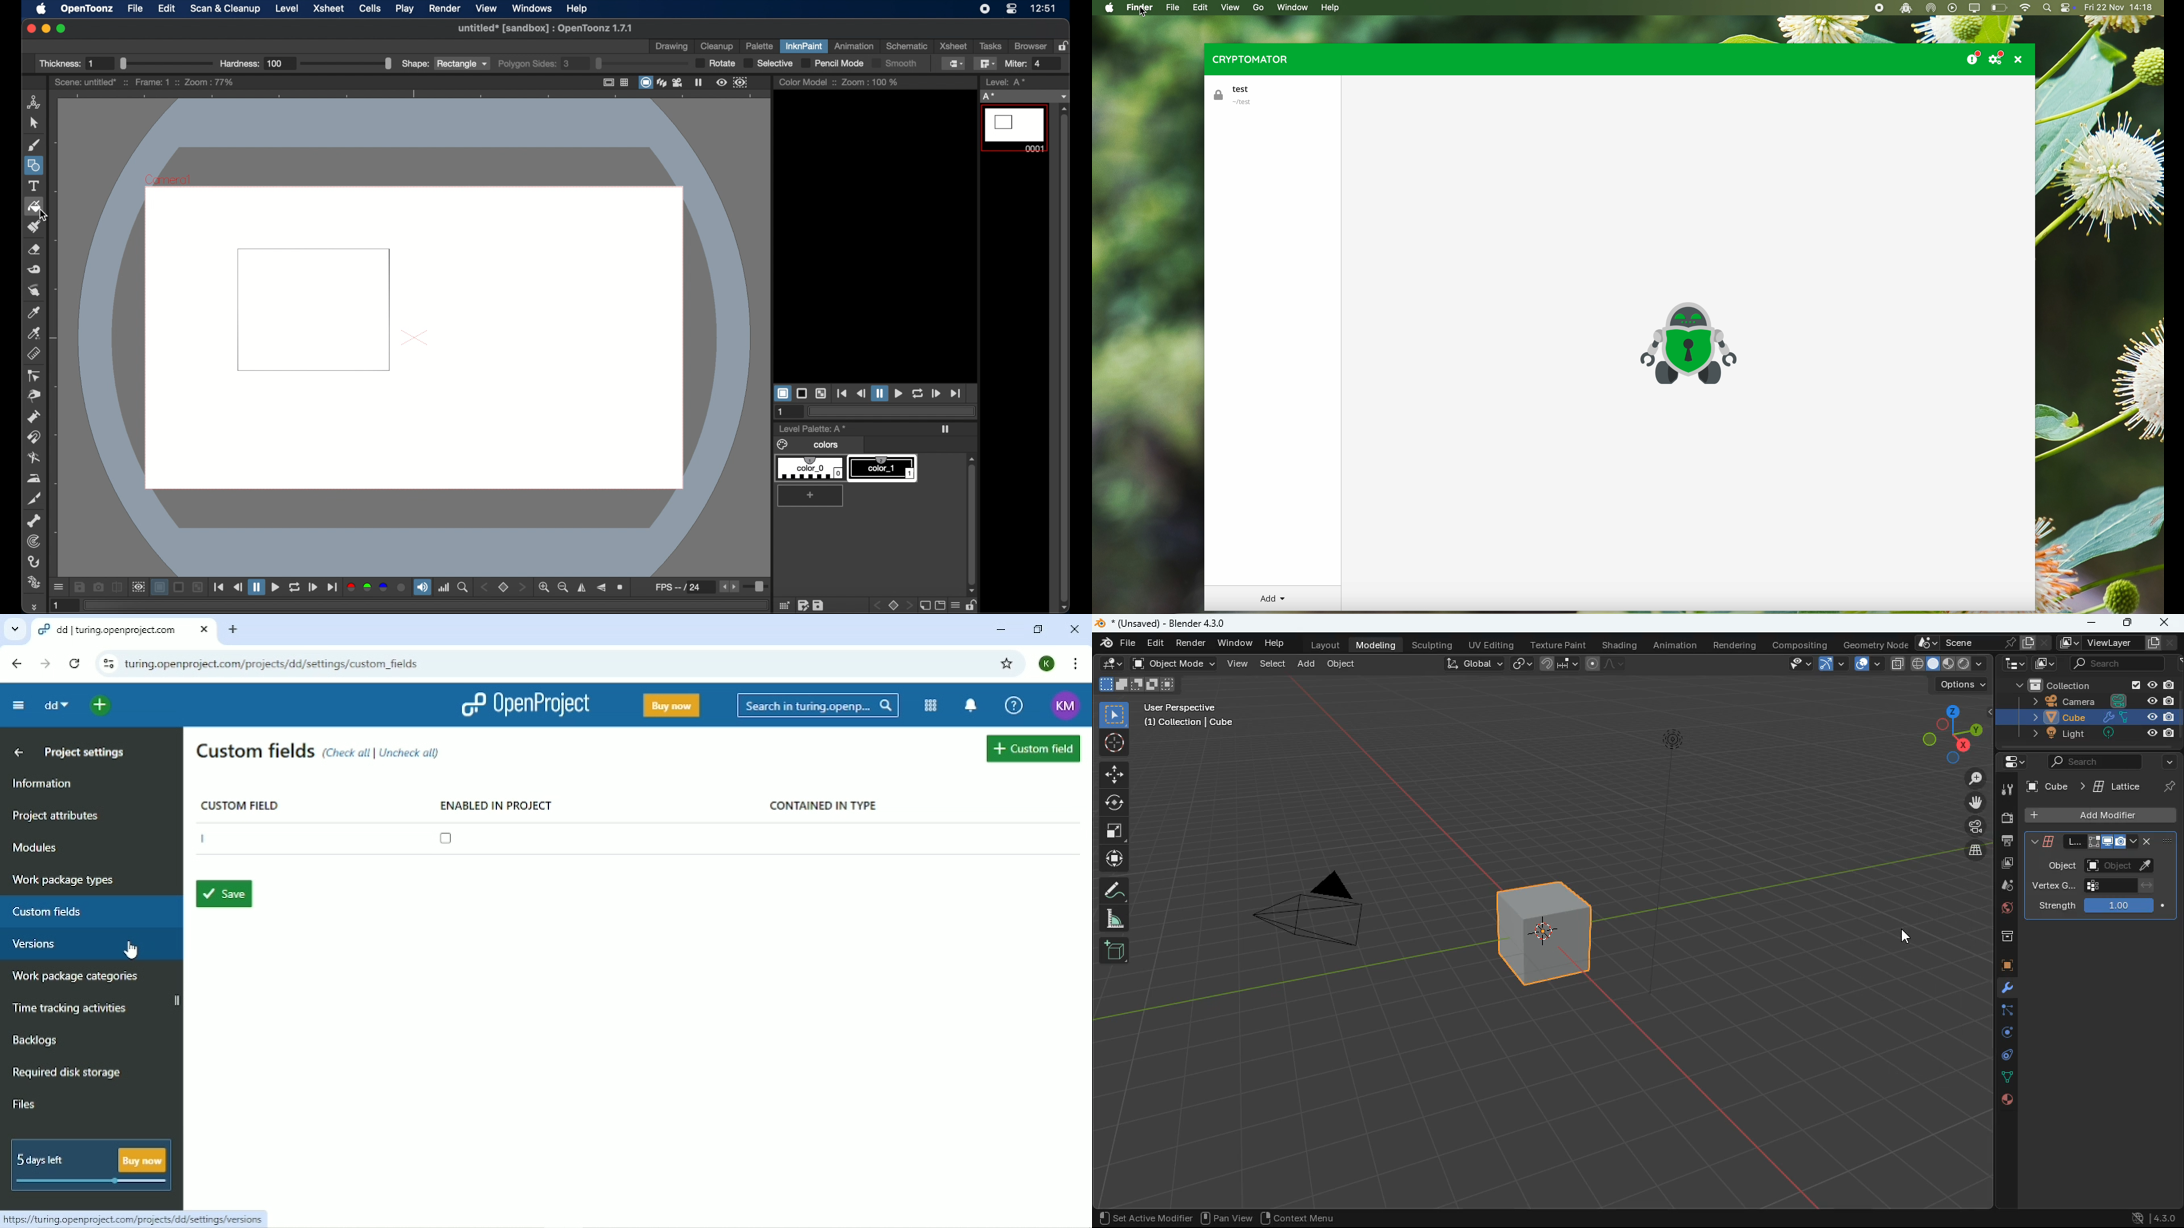 The height and width of the screenshot is (1232, 2184). Describe the element at coordinates (34, 186) in the screenshot. I see `text` at that location.